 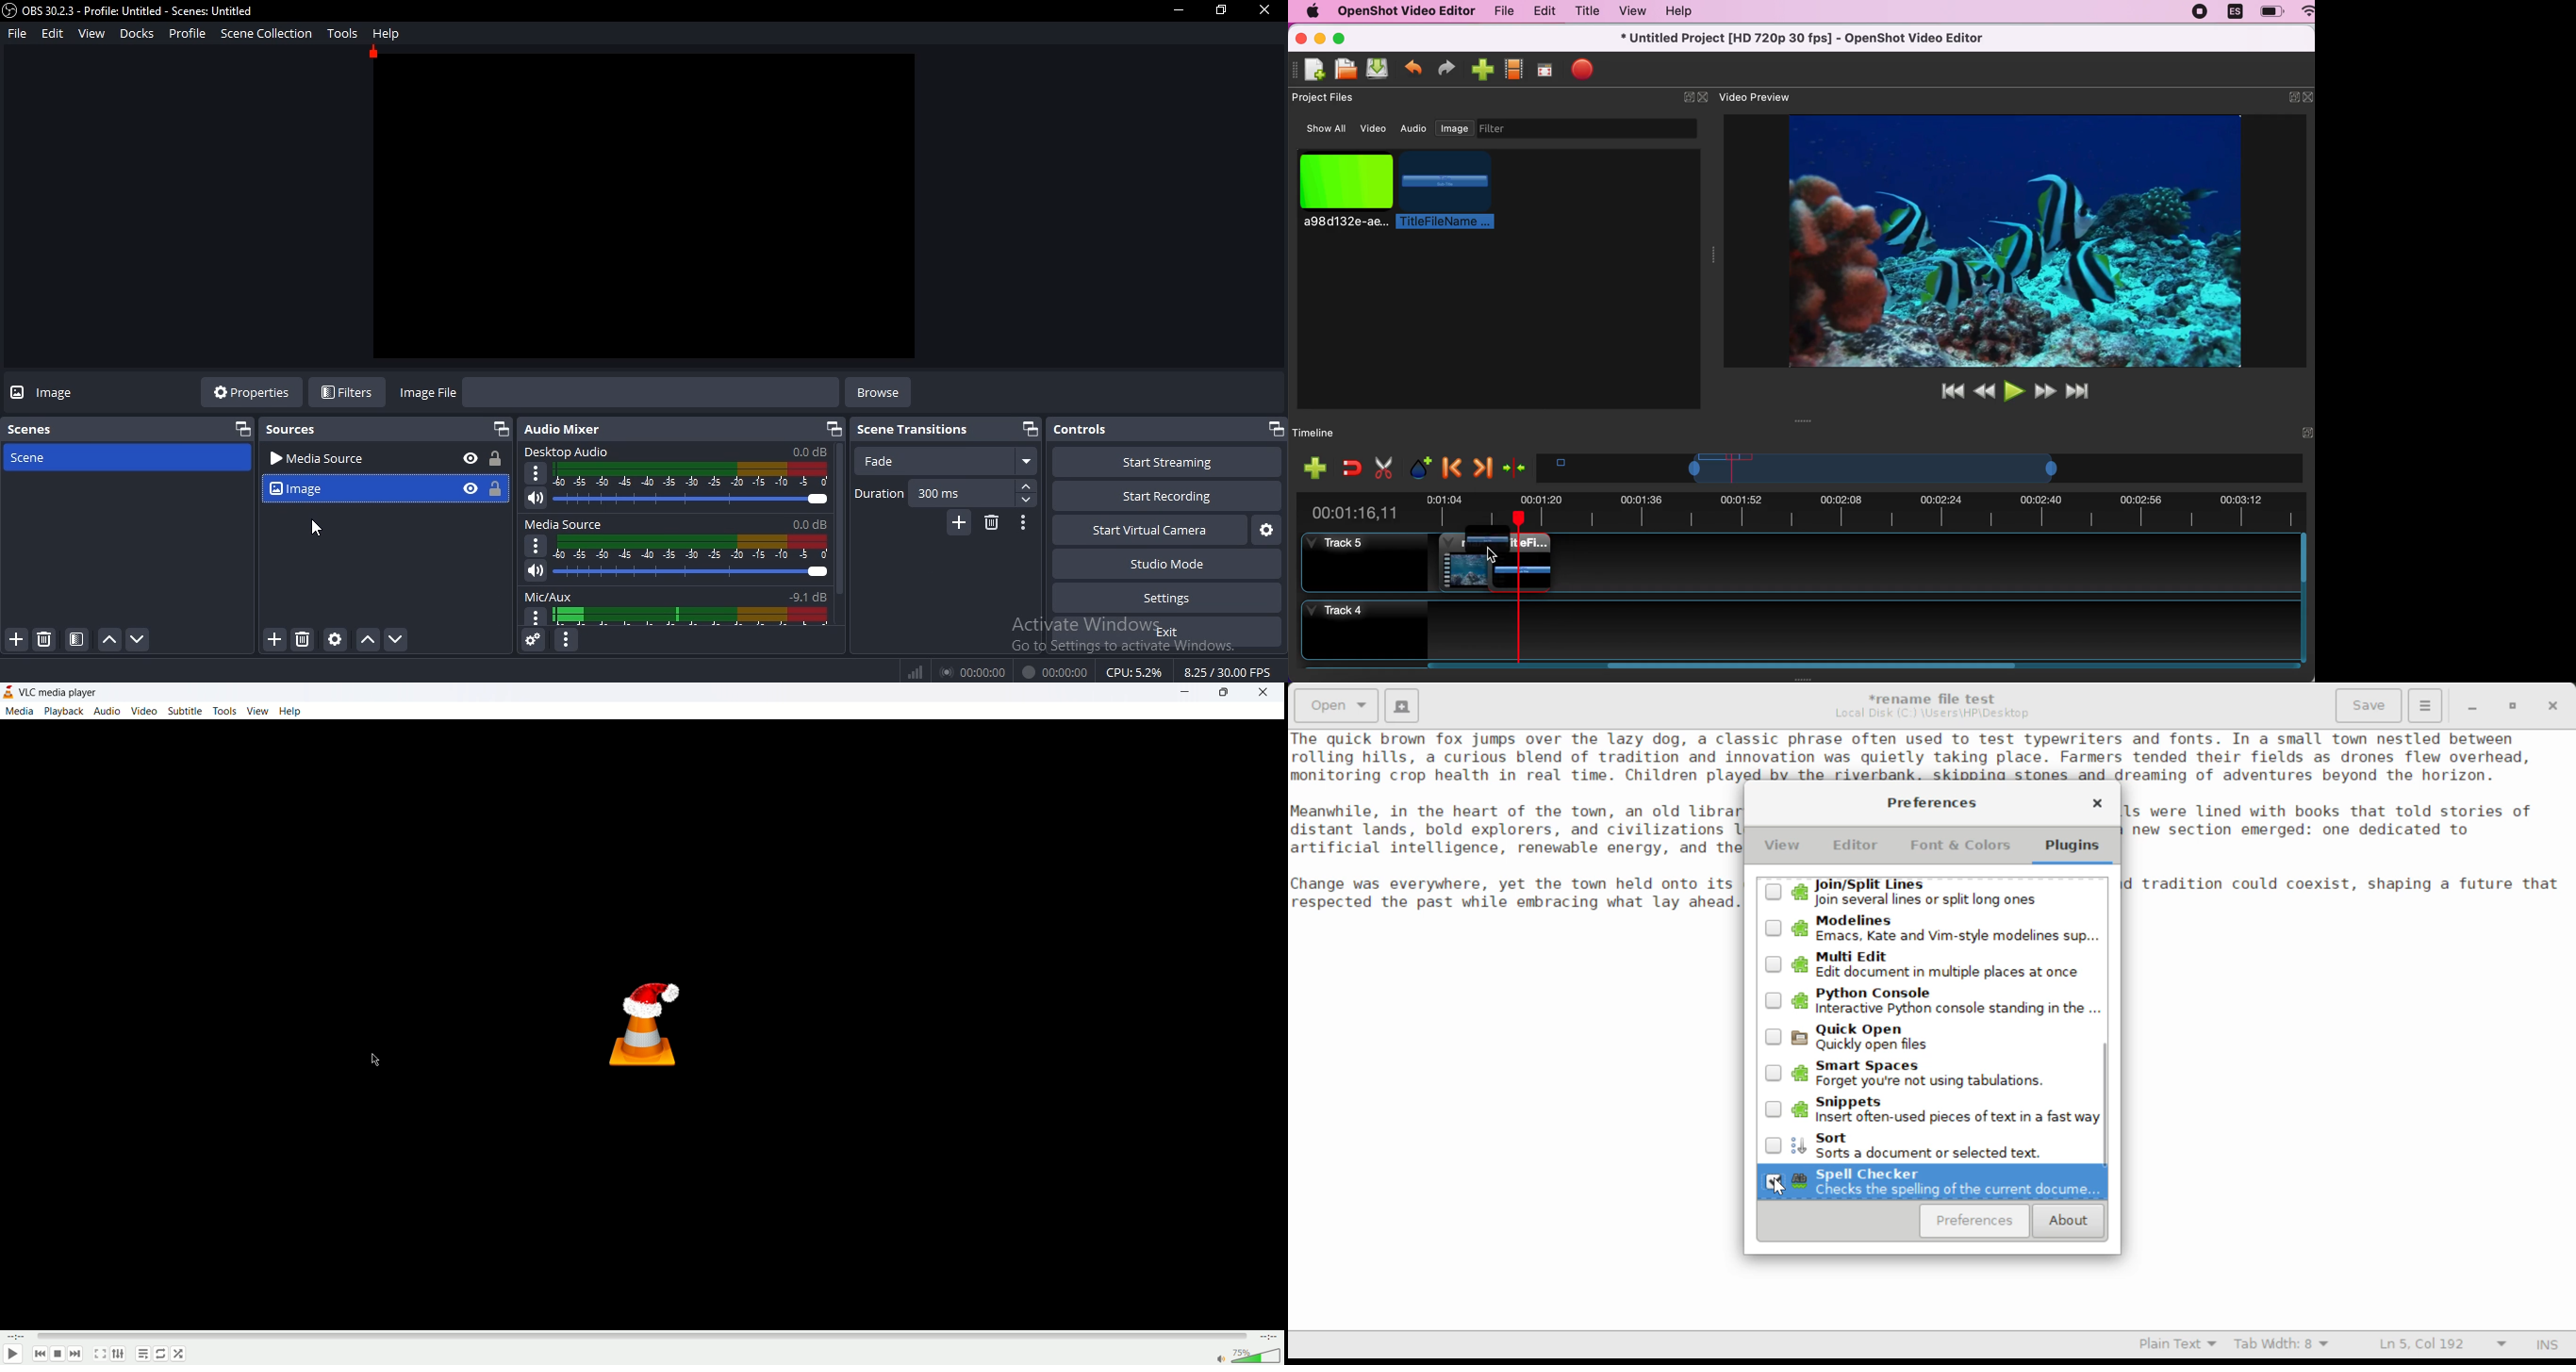 What do you see at coordinates (1960, 850) in the screenshot?
I see `Font & Colors Tab` at bounding box center [1960, 850].